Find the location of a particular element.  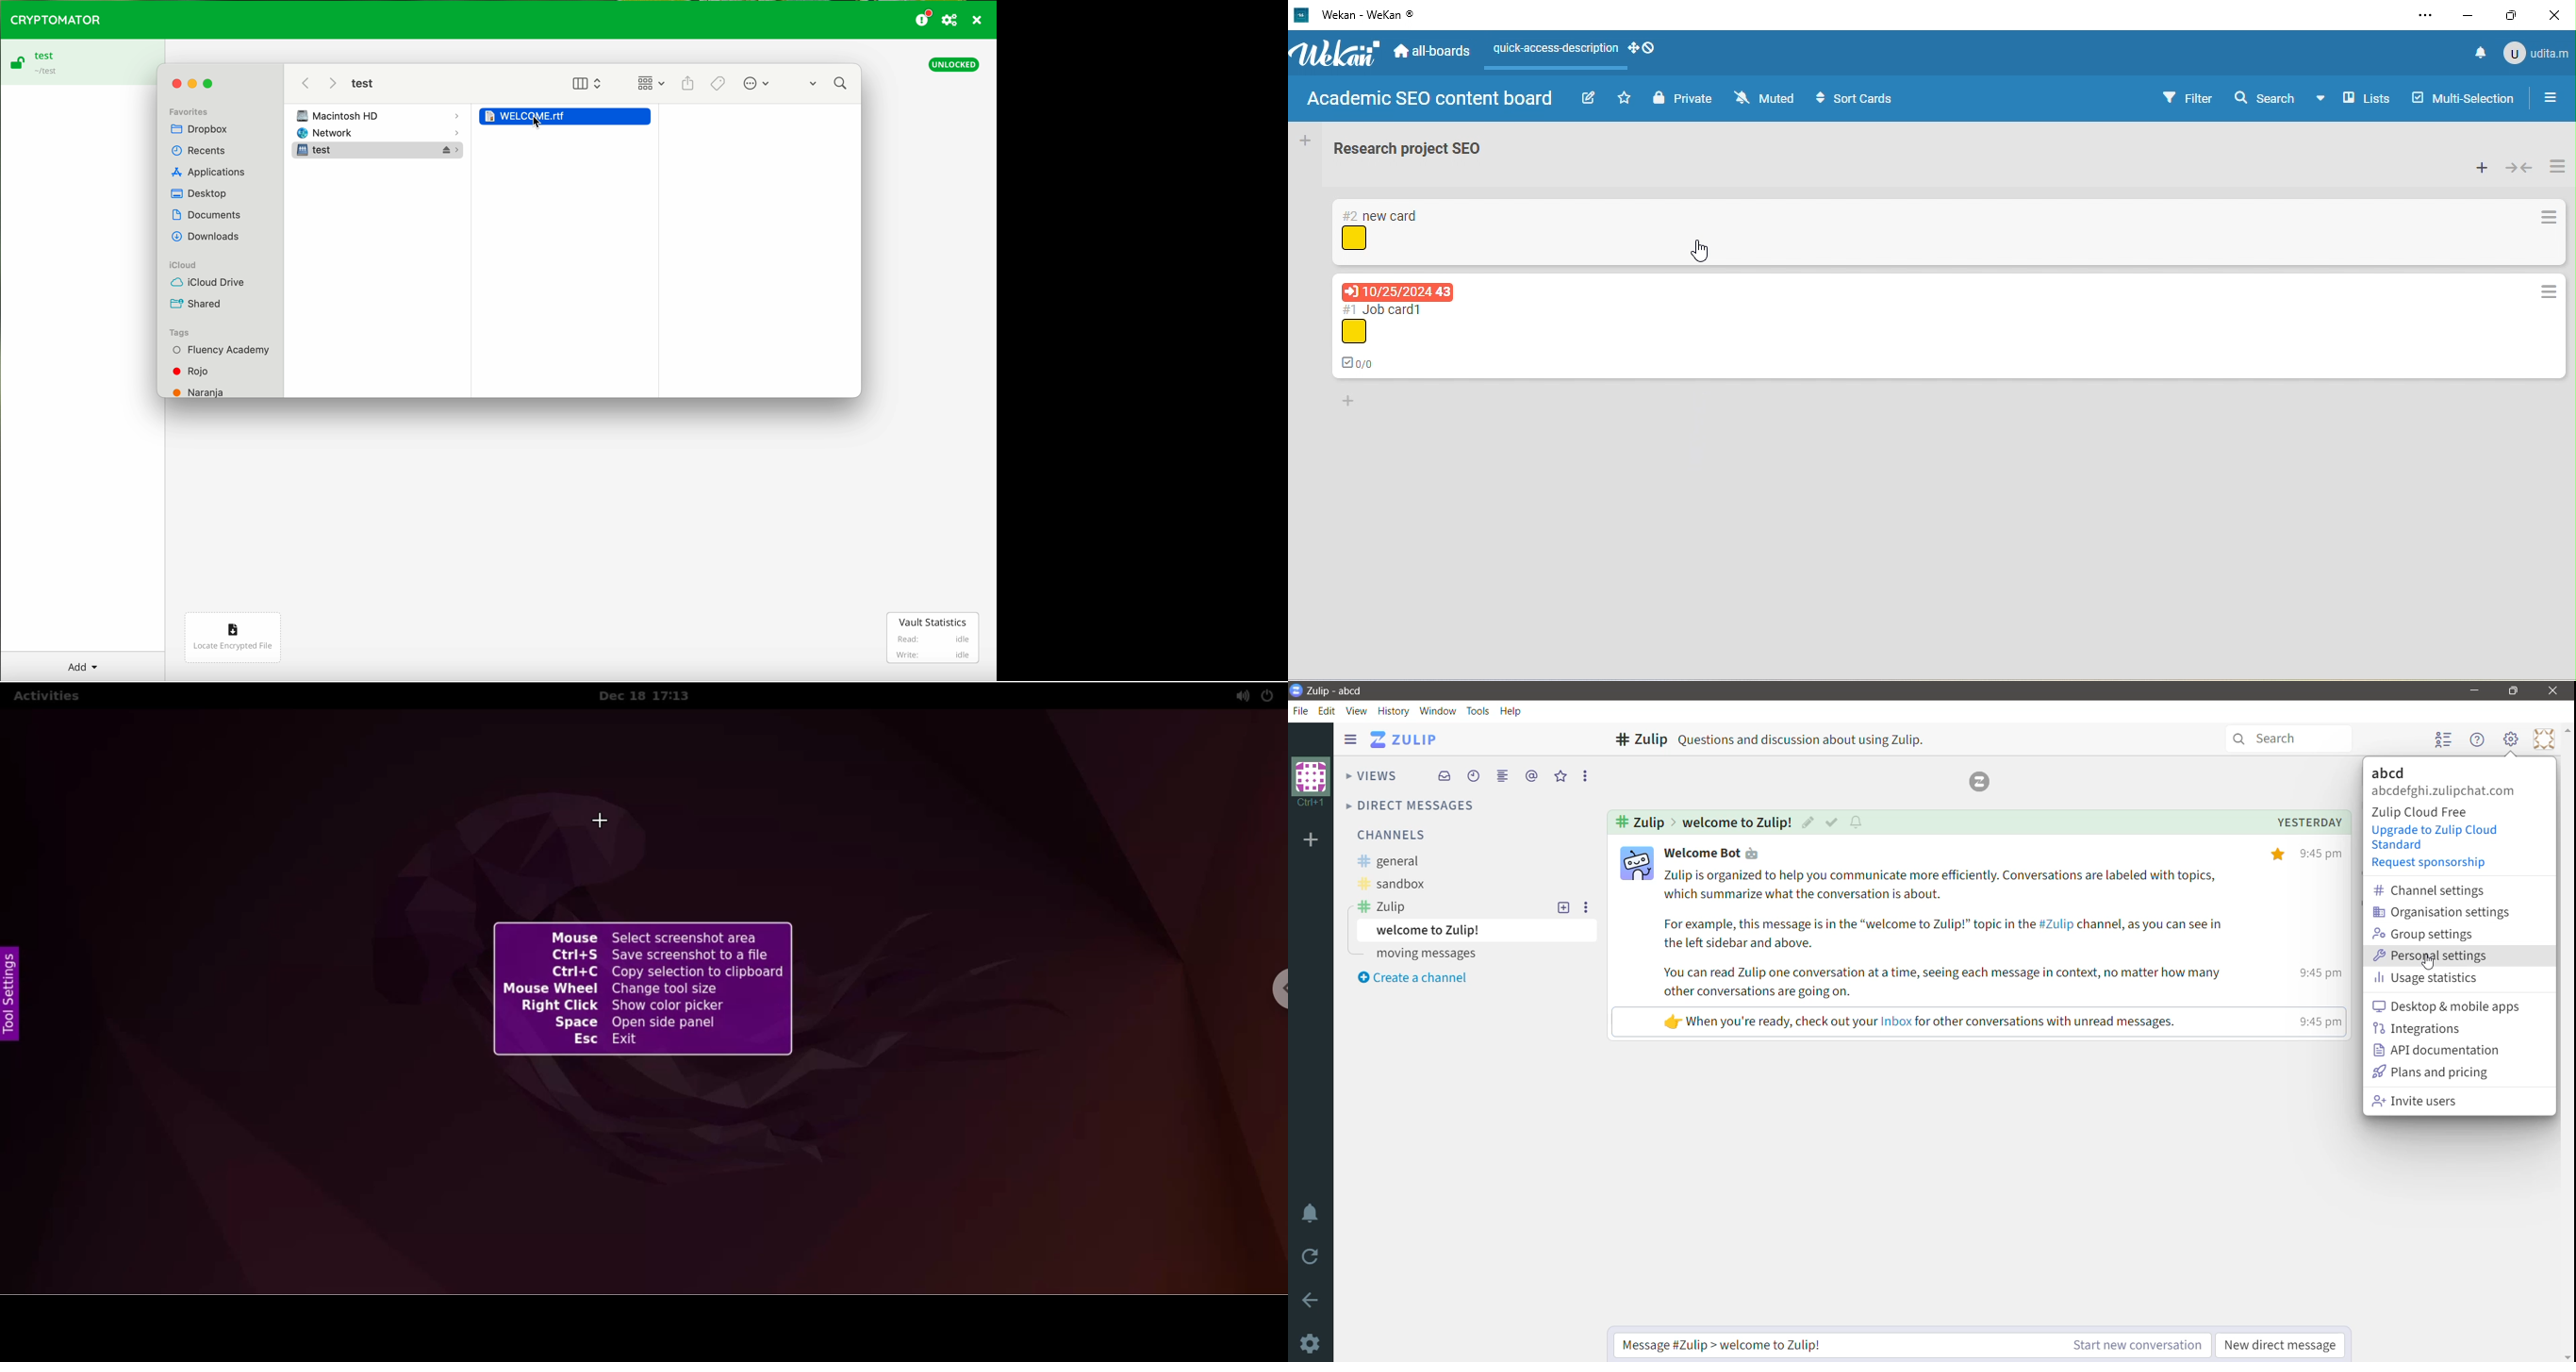

add card to top of list is located at coordinates (2481, 168).